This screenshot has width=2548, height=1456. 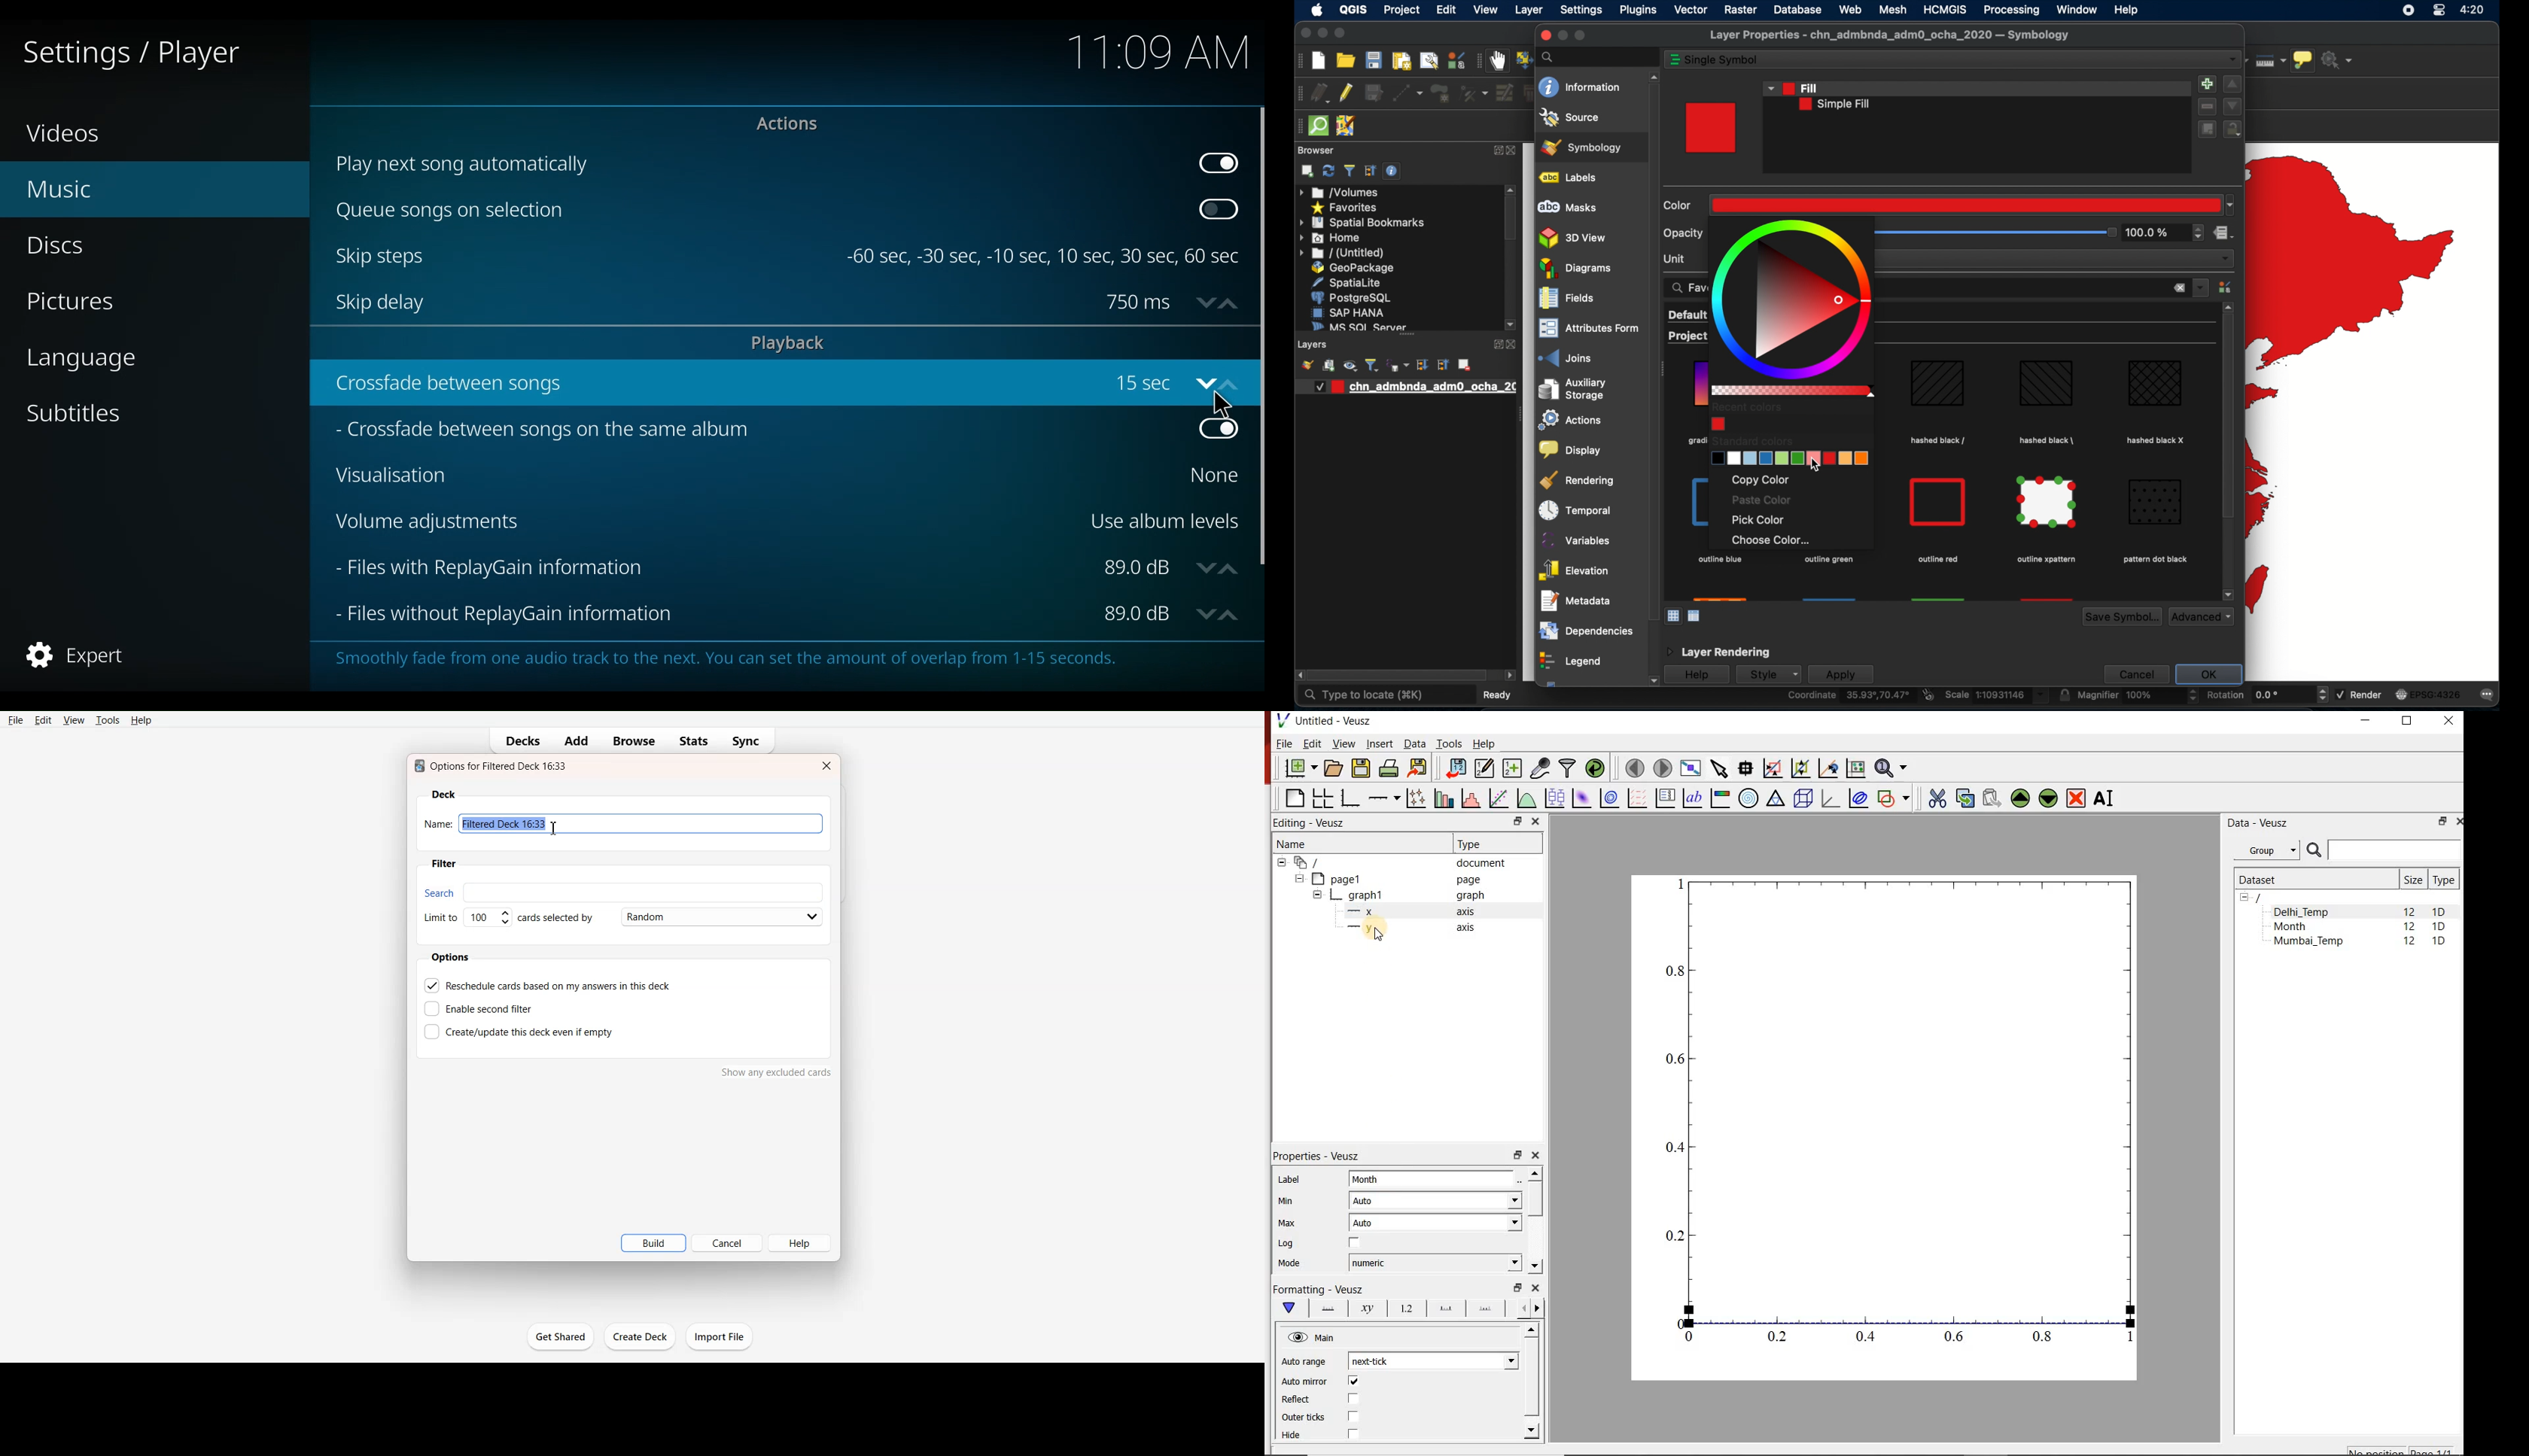 I want to click on Card Selected by Random, so click(x=674, y=916).